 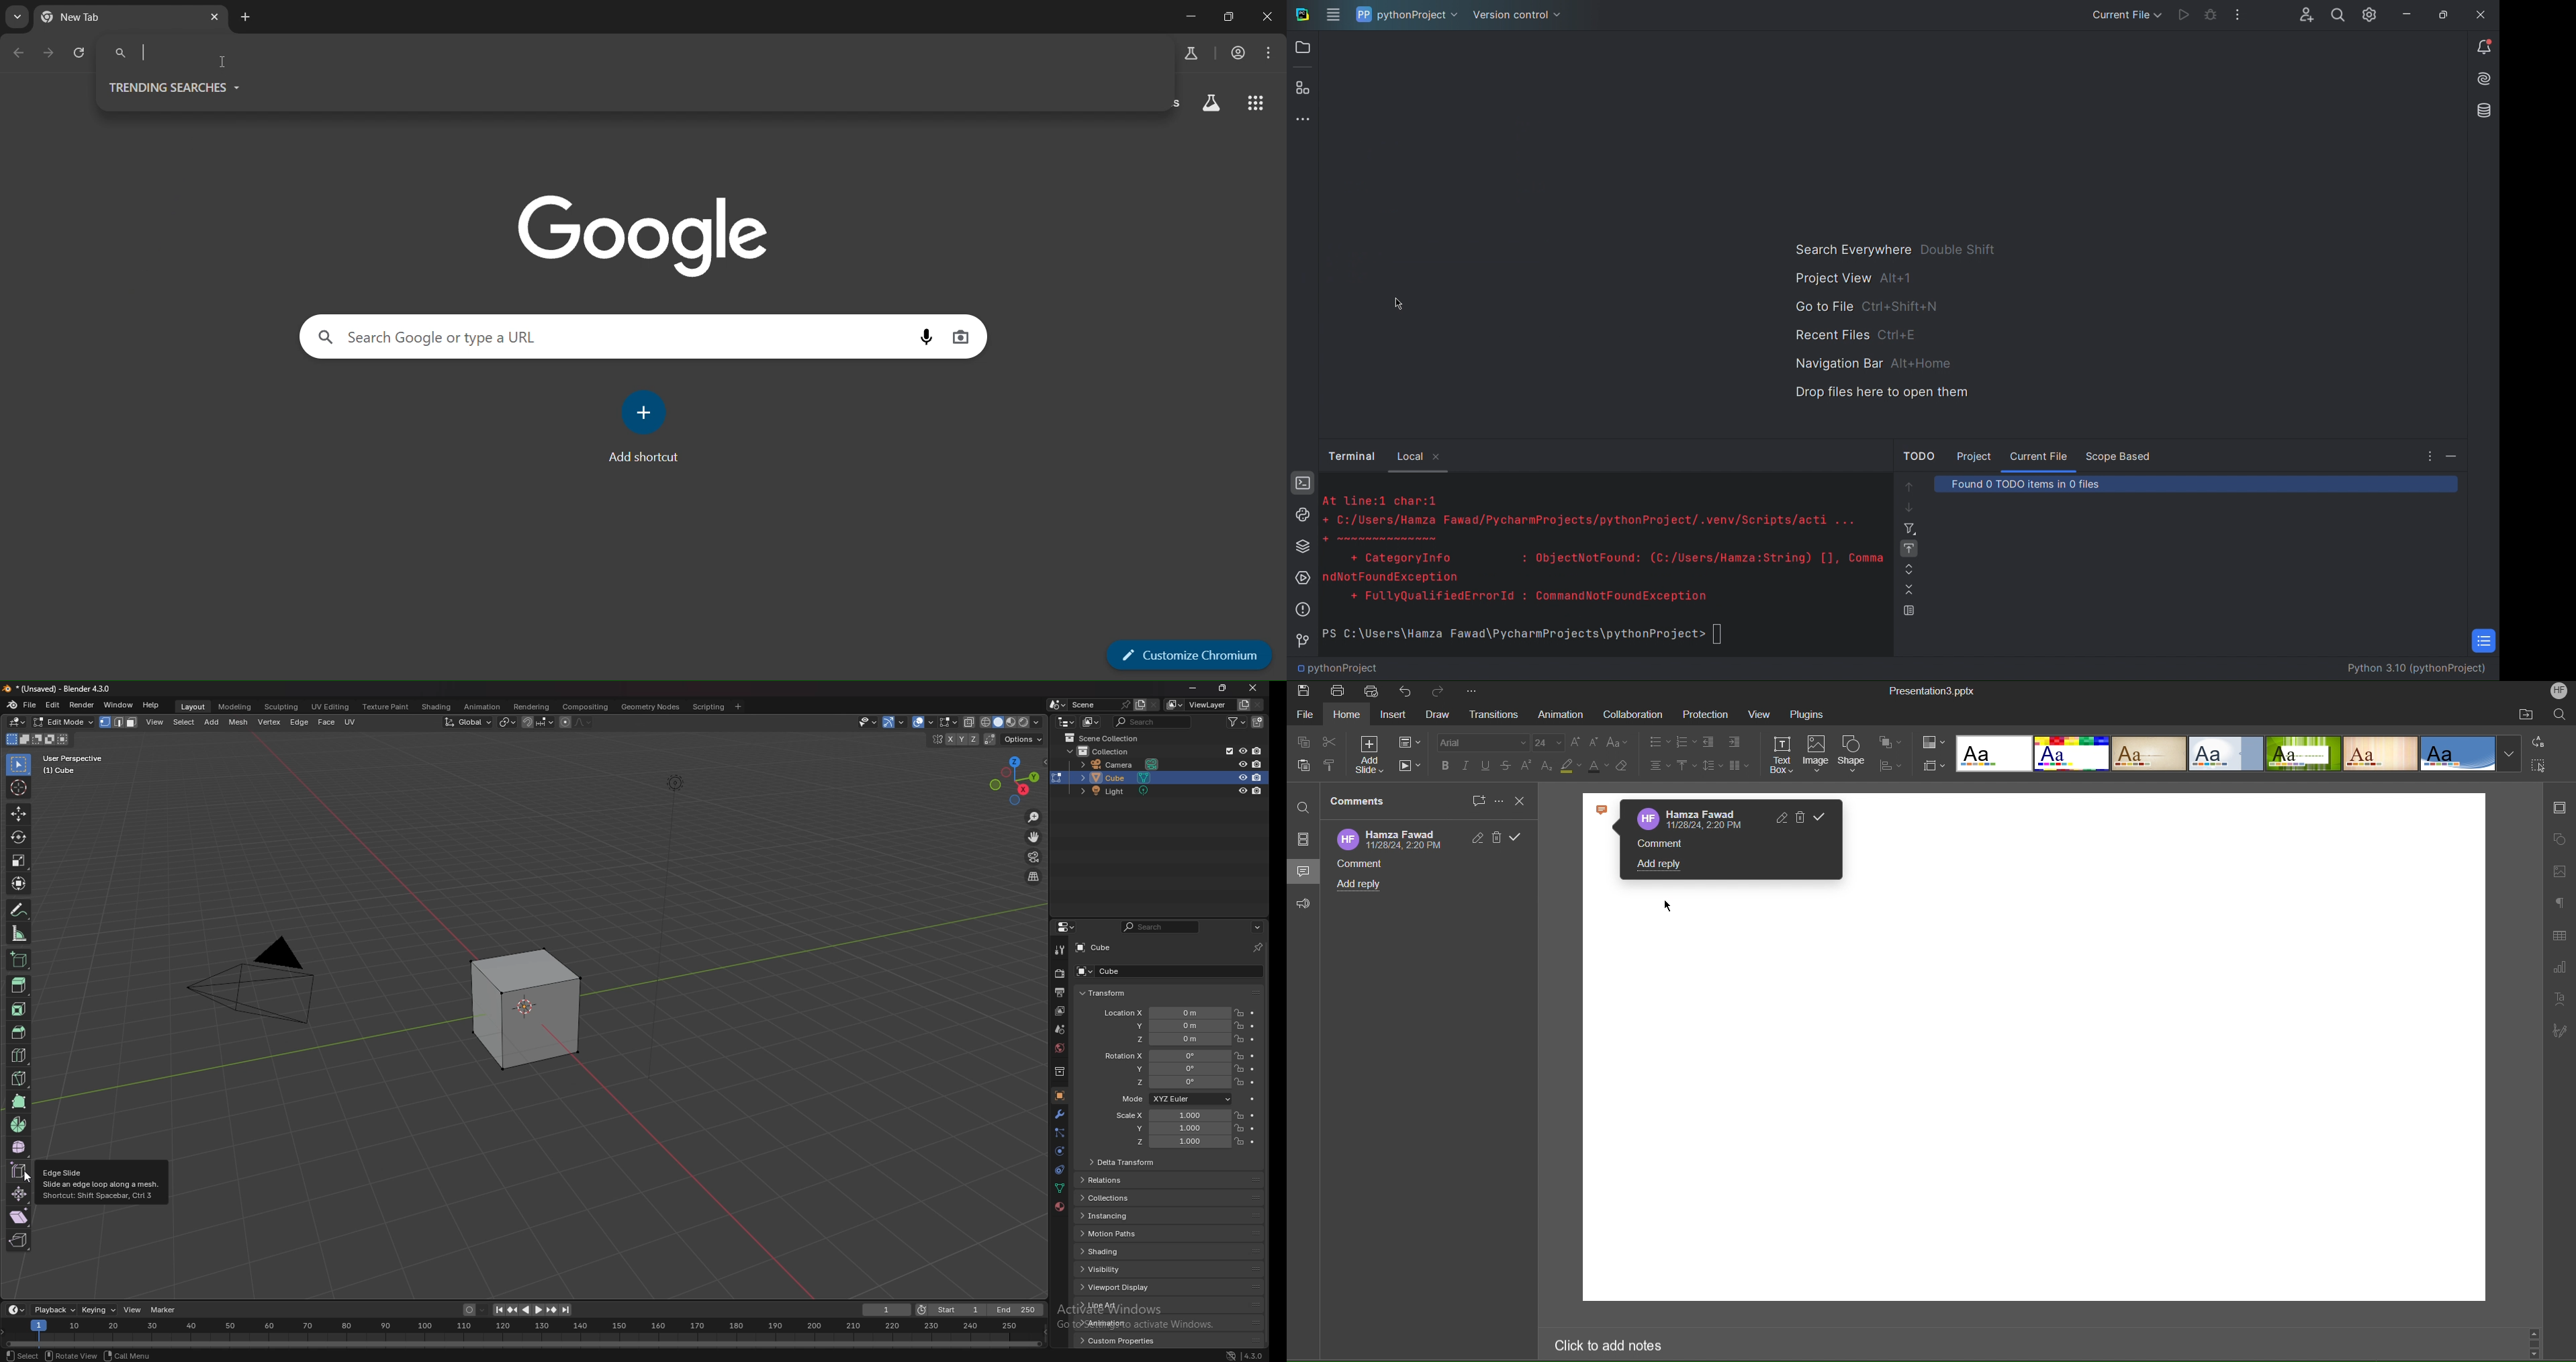 What do you see at coordinates (1498, 837) in the screenshot?
I see `Delete` at bounding box center [1498, 837].